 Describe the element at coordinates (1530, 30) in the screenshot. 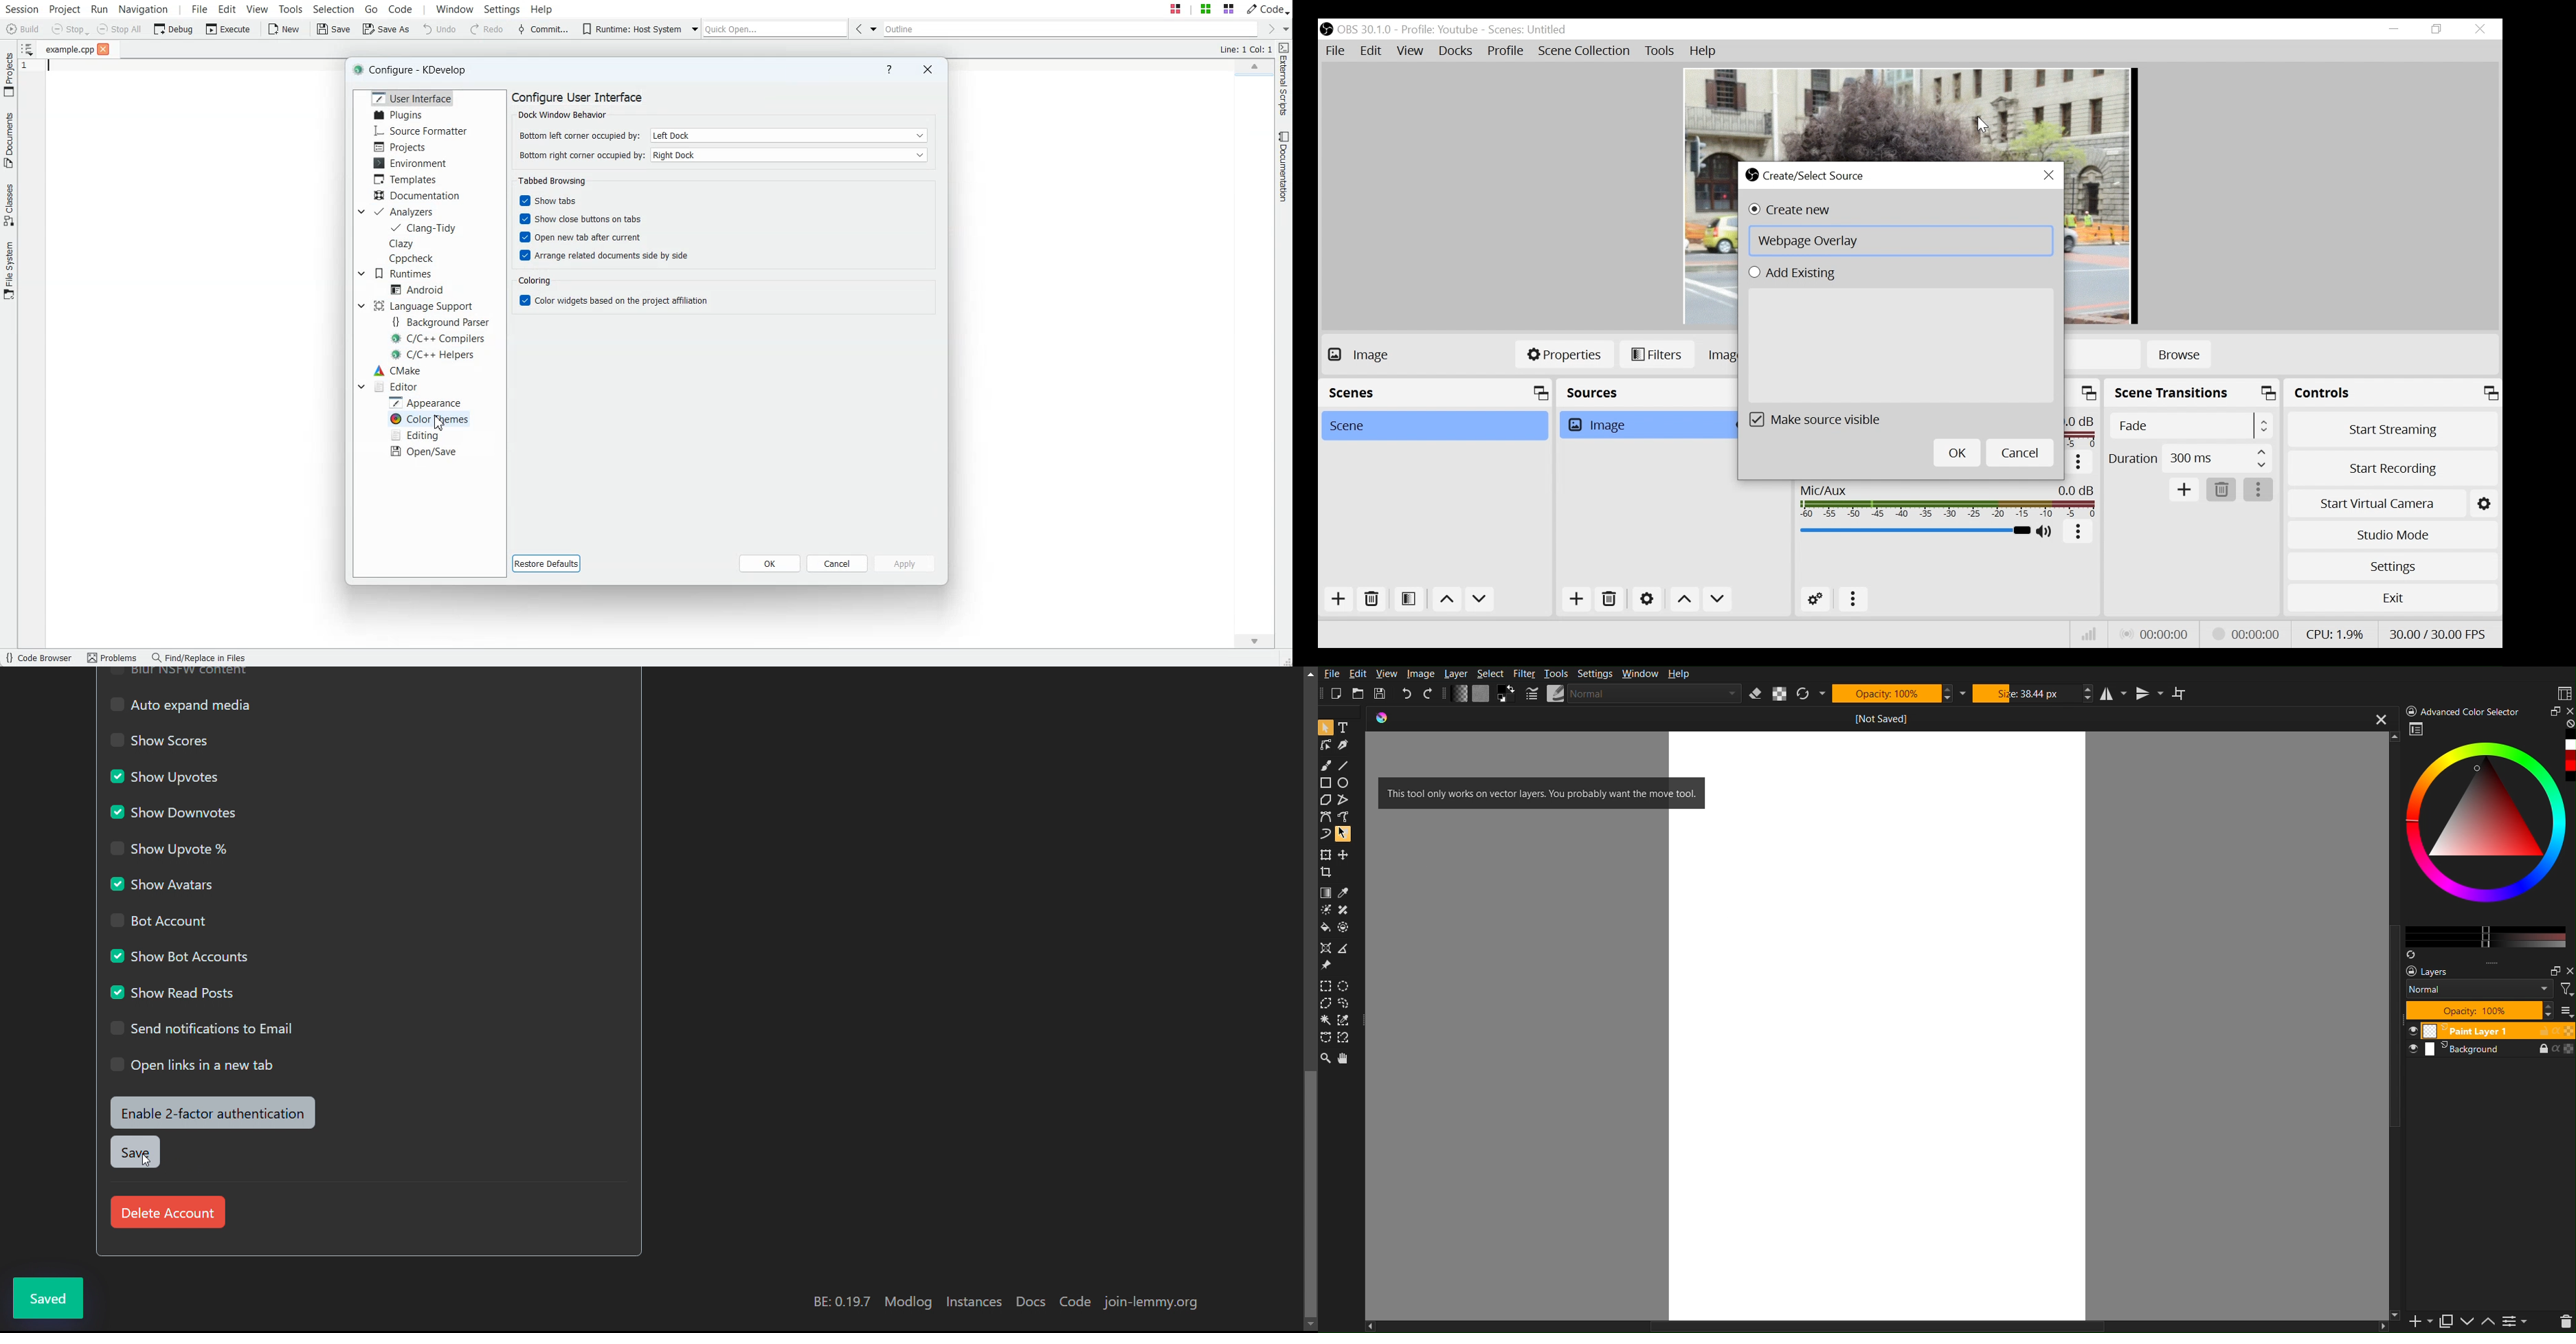

I see `Scene Name` at that location.